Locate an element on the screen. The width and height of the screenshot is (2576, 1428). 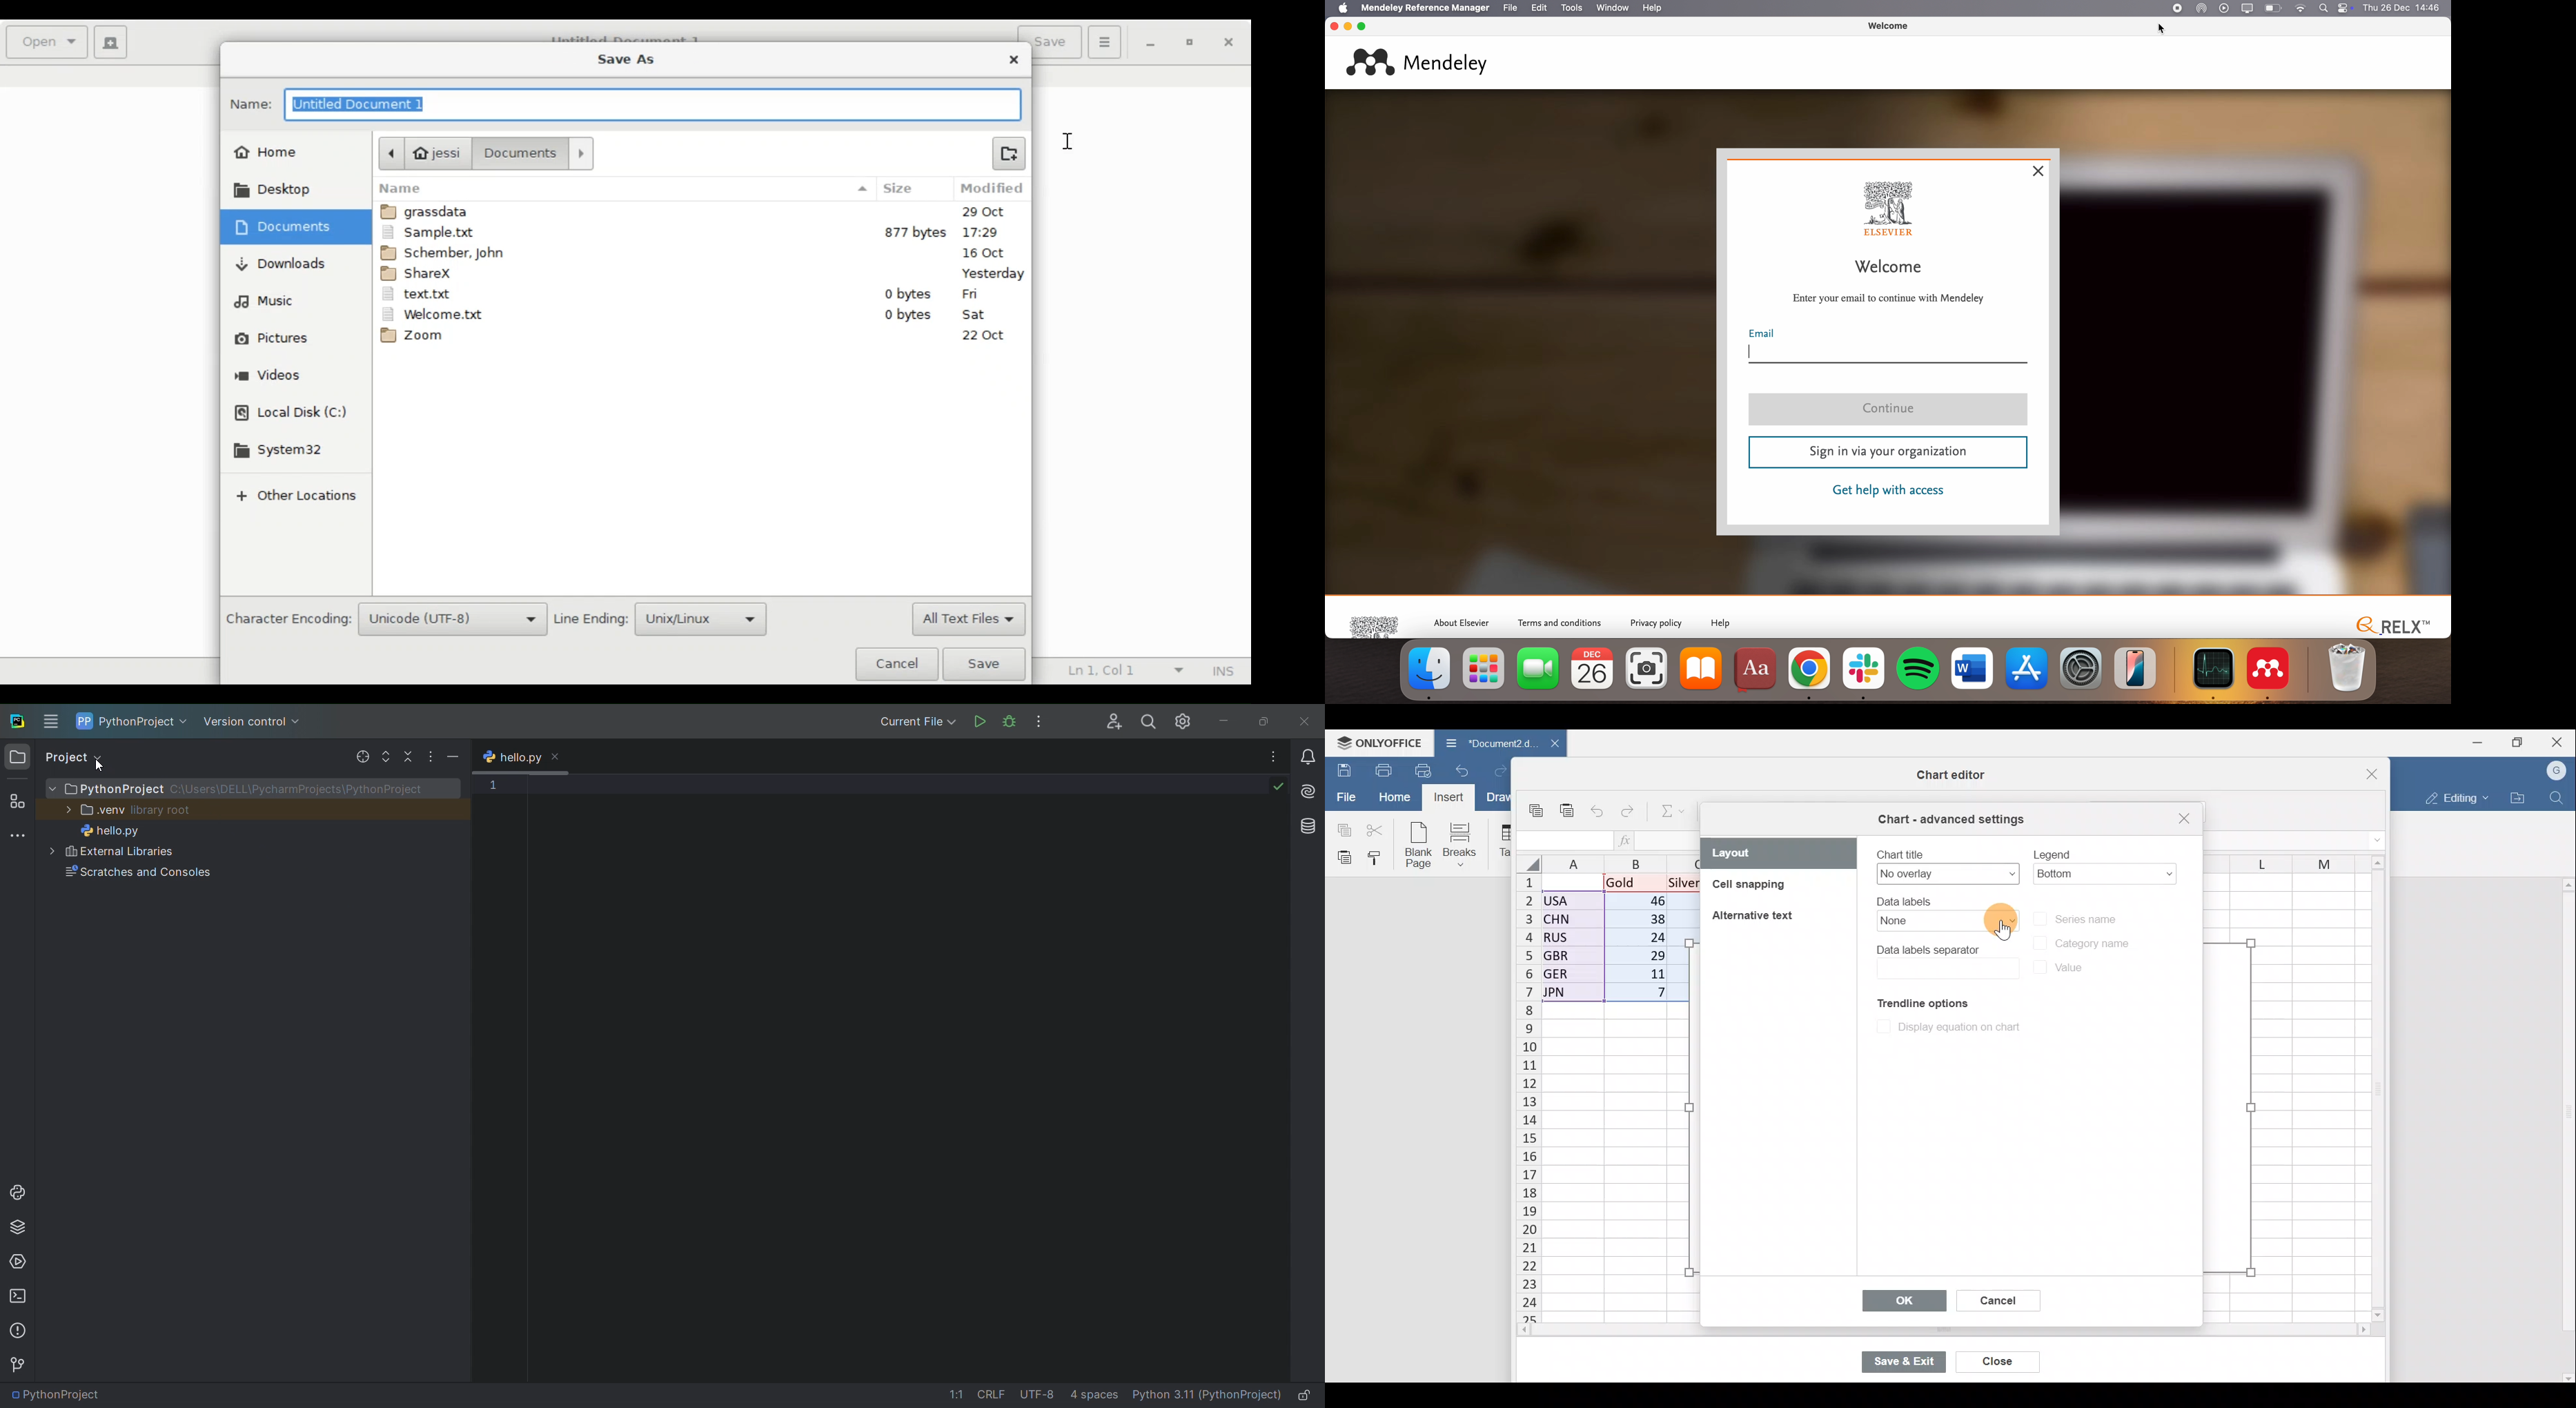
Account name is located at coordinates (2557, 771).